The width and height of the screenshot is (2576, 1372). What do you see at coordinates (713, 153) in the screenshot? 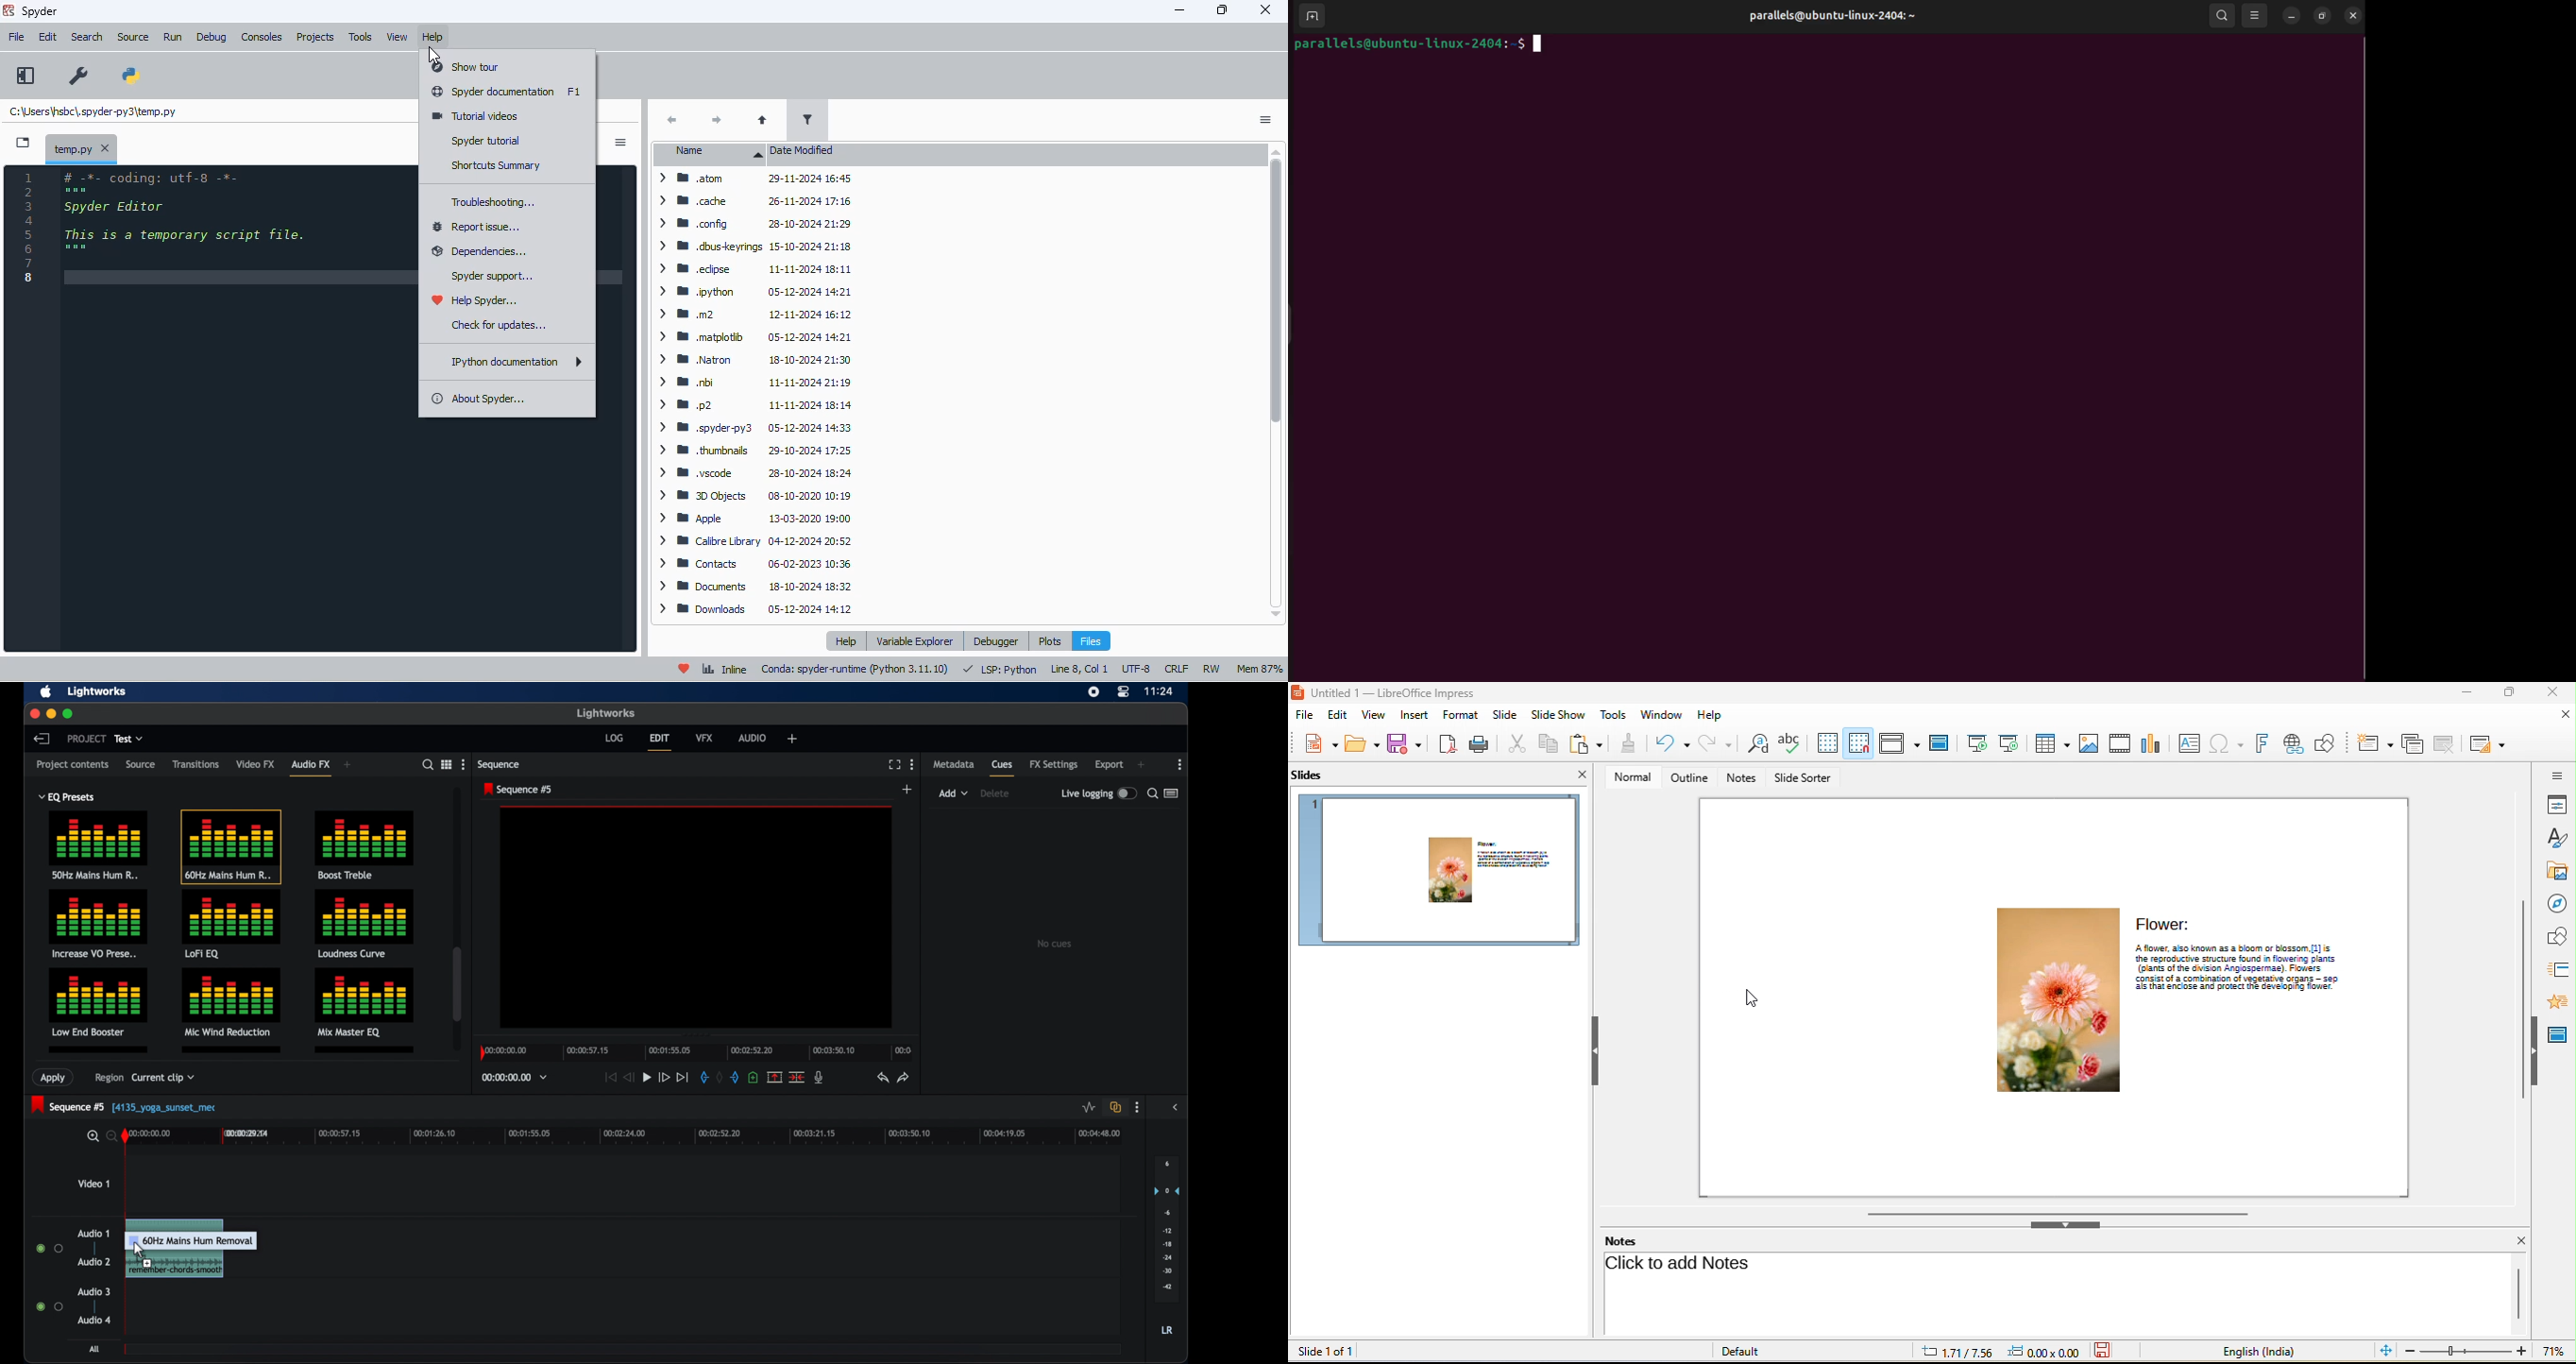
I see `name` at bounding box center [713, 153].